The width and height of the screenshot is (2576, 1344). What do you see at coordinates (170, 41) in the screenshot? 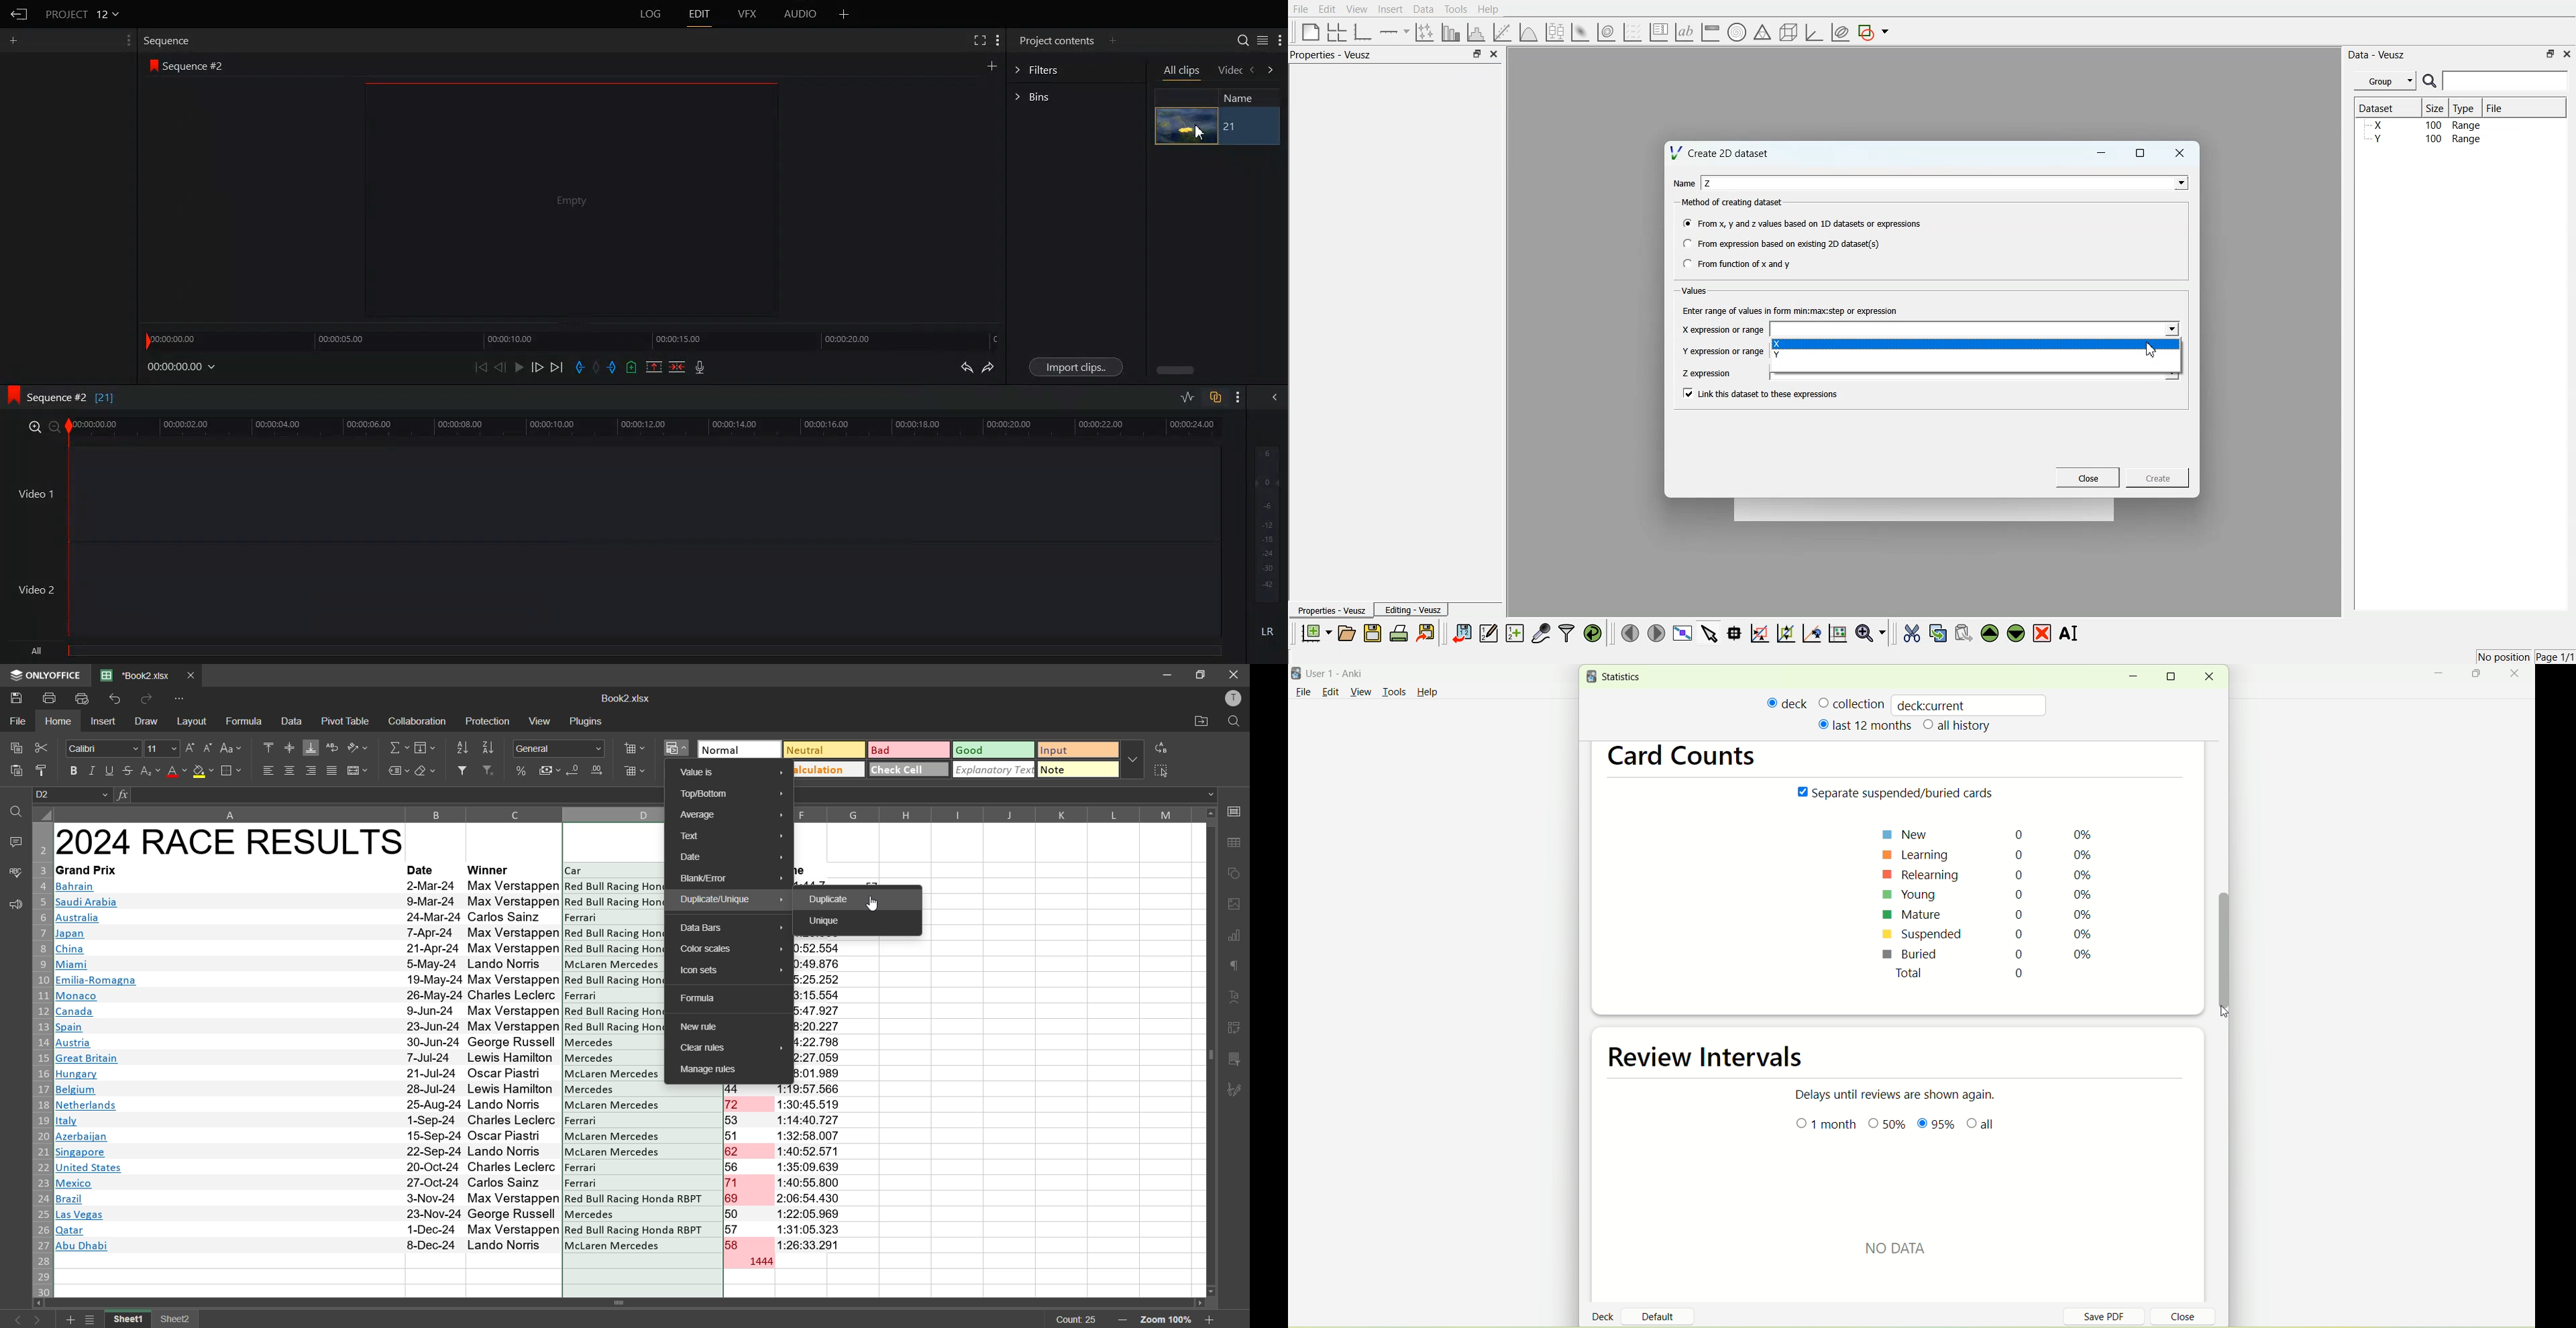
I see `Sequence` at bounding box center [170, 41].